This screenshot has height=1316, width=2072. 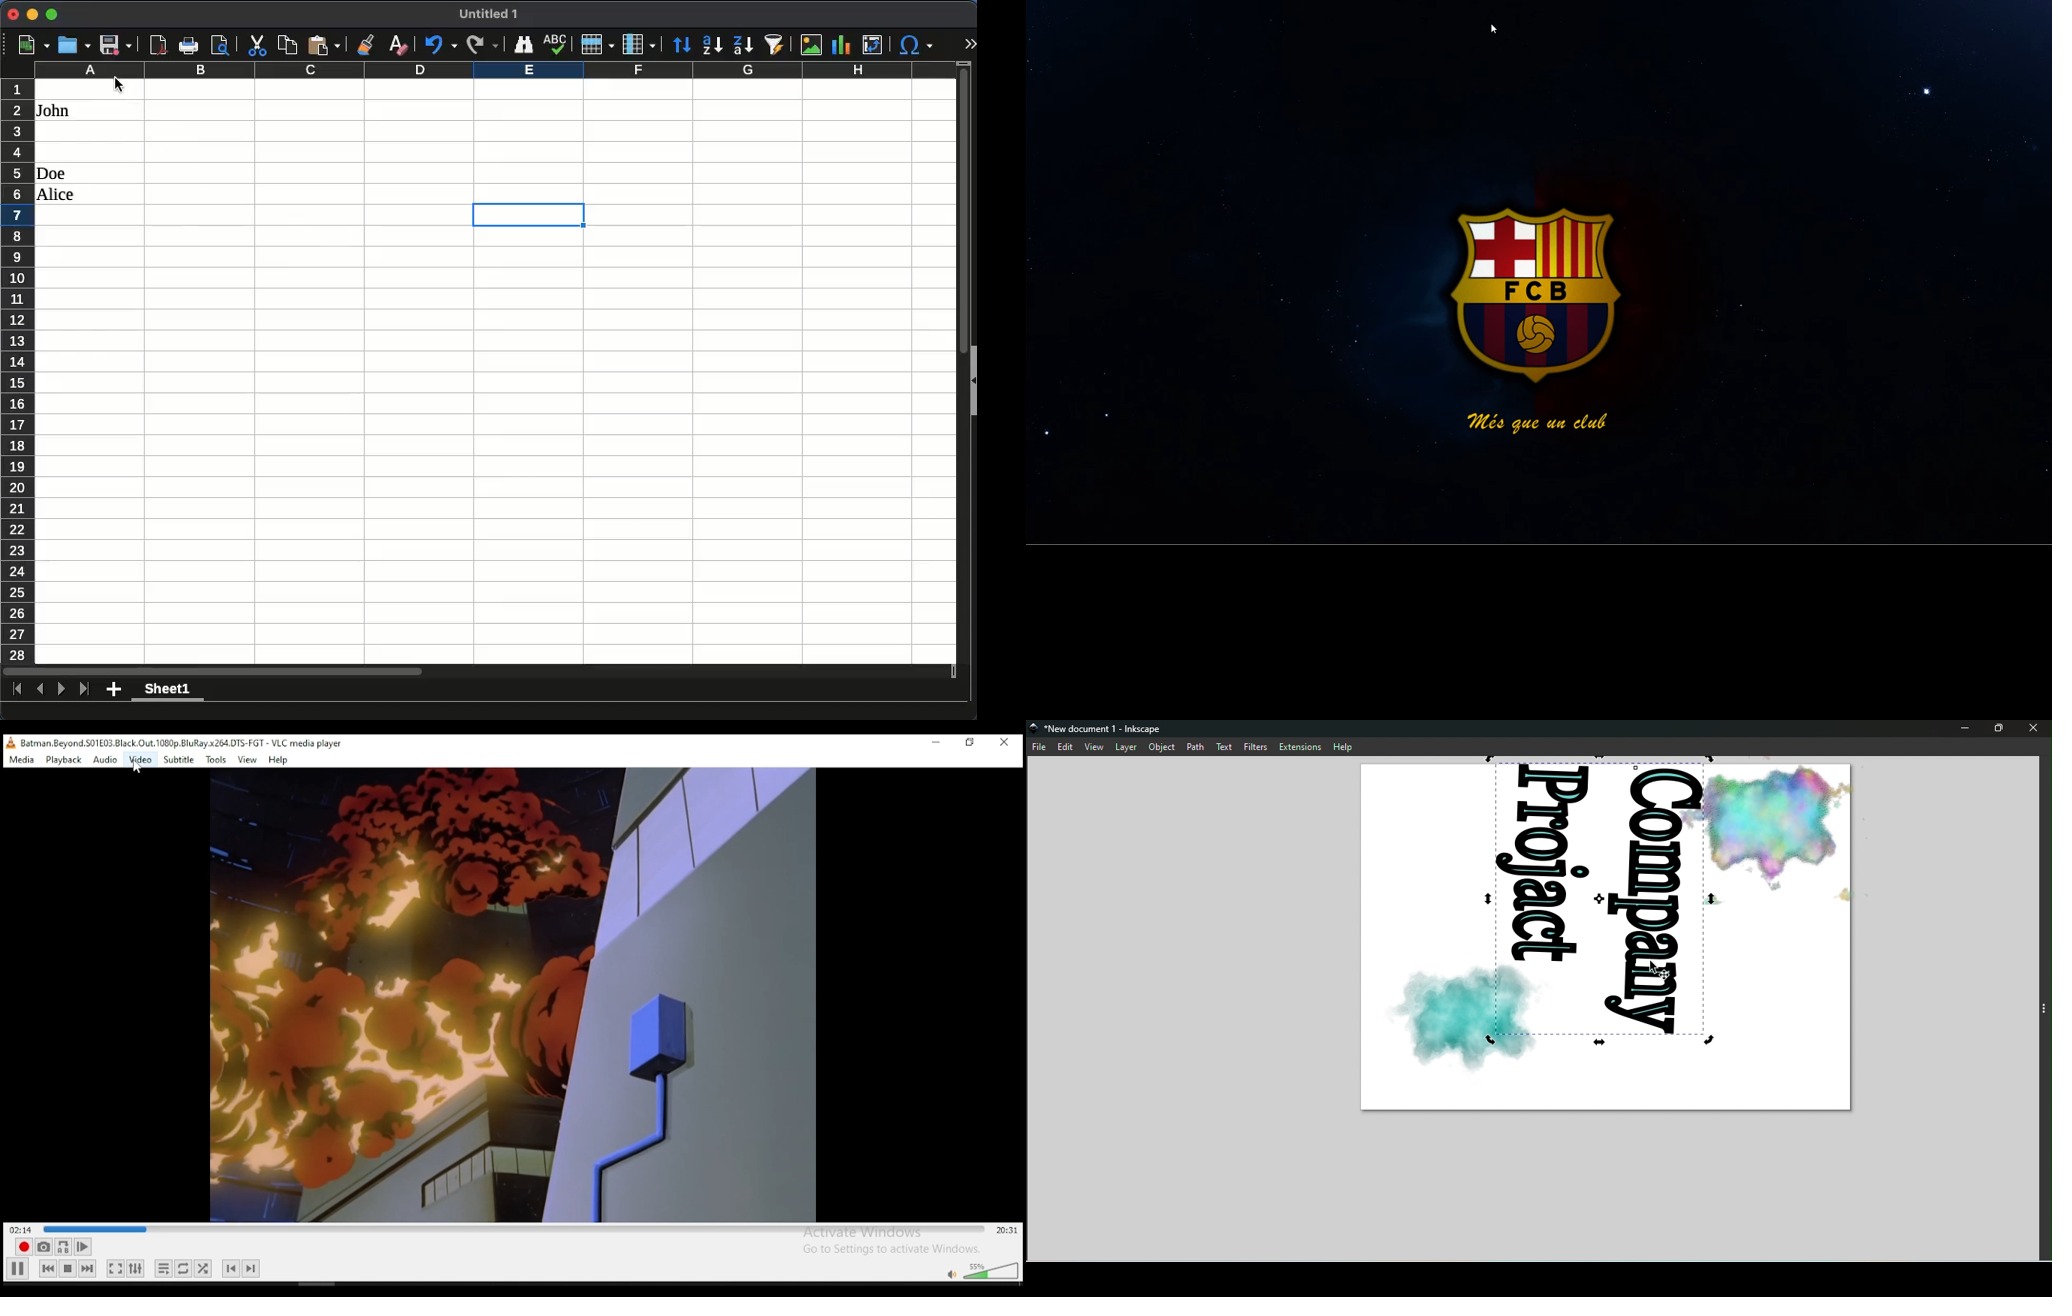 What do you see at coordinates (971, 745) in the screenshot?
I see `restore` at bounding box center [971, 745].